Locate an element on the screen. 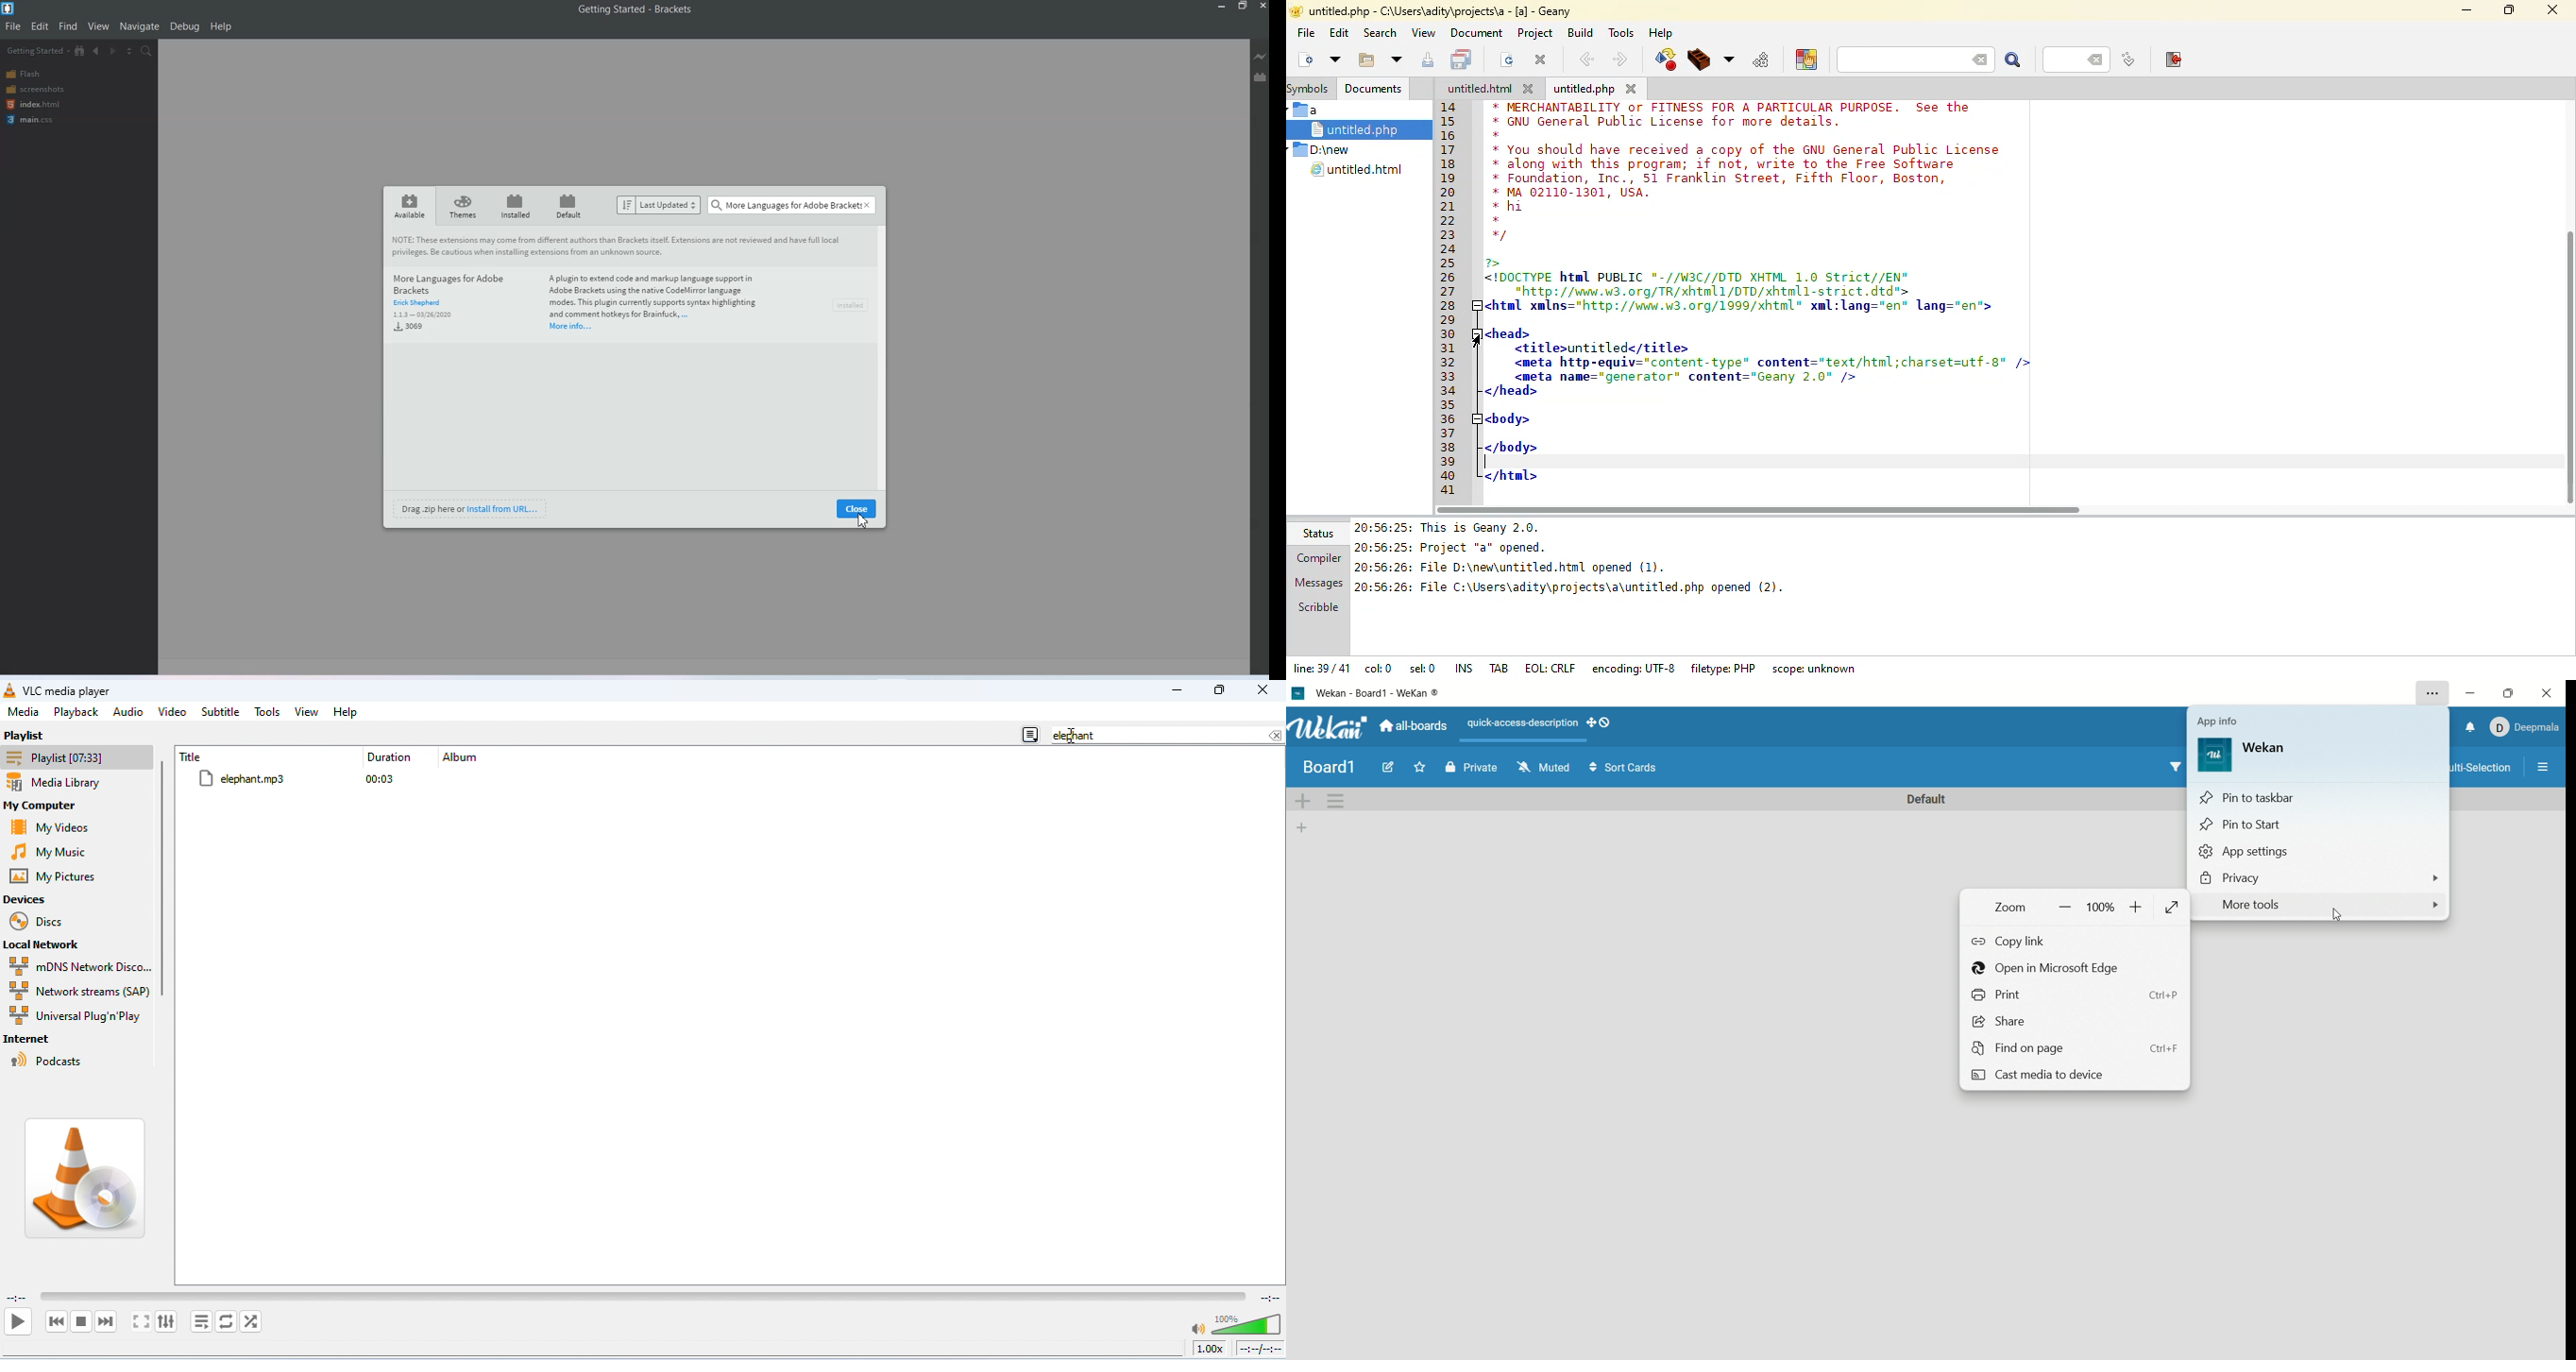 This screenshot has height=1372, width=2576. Find is located at coordinates (68, 26).